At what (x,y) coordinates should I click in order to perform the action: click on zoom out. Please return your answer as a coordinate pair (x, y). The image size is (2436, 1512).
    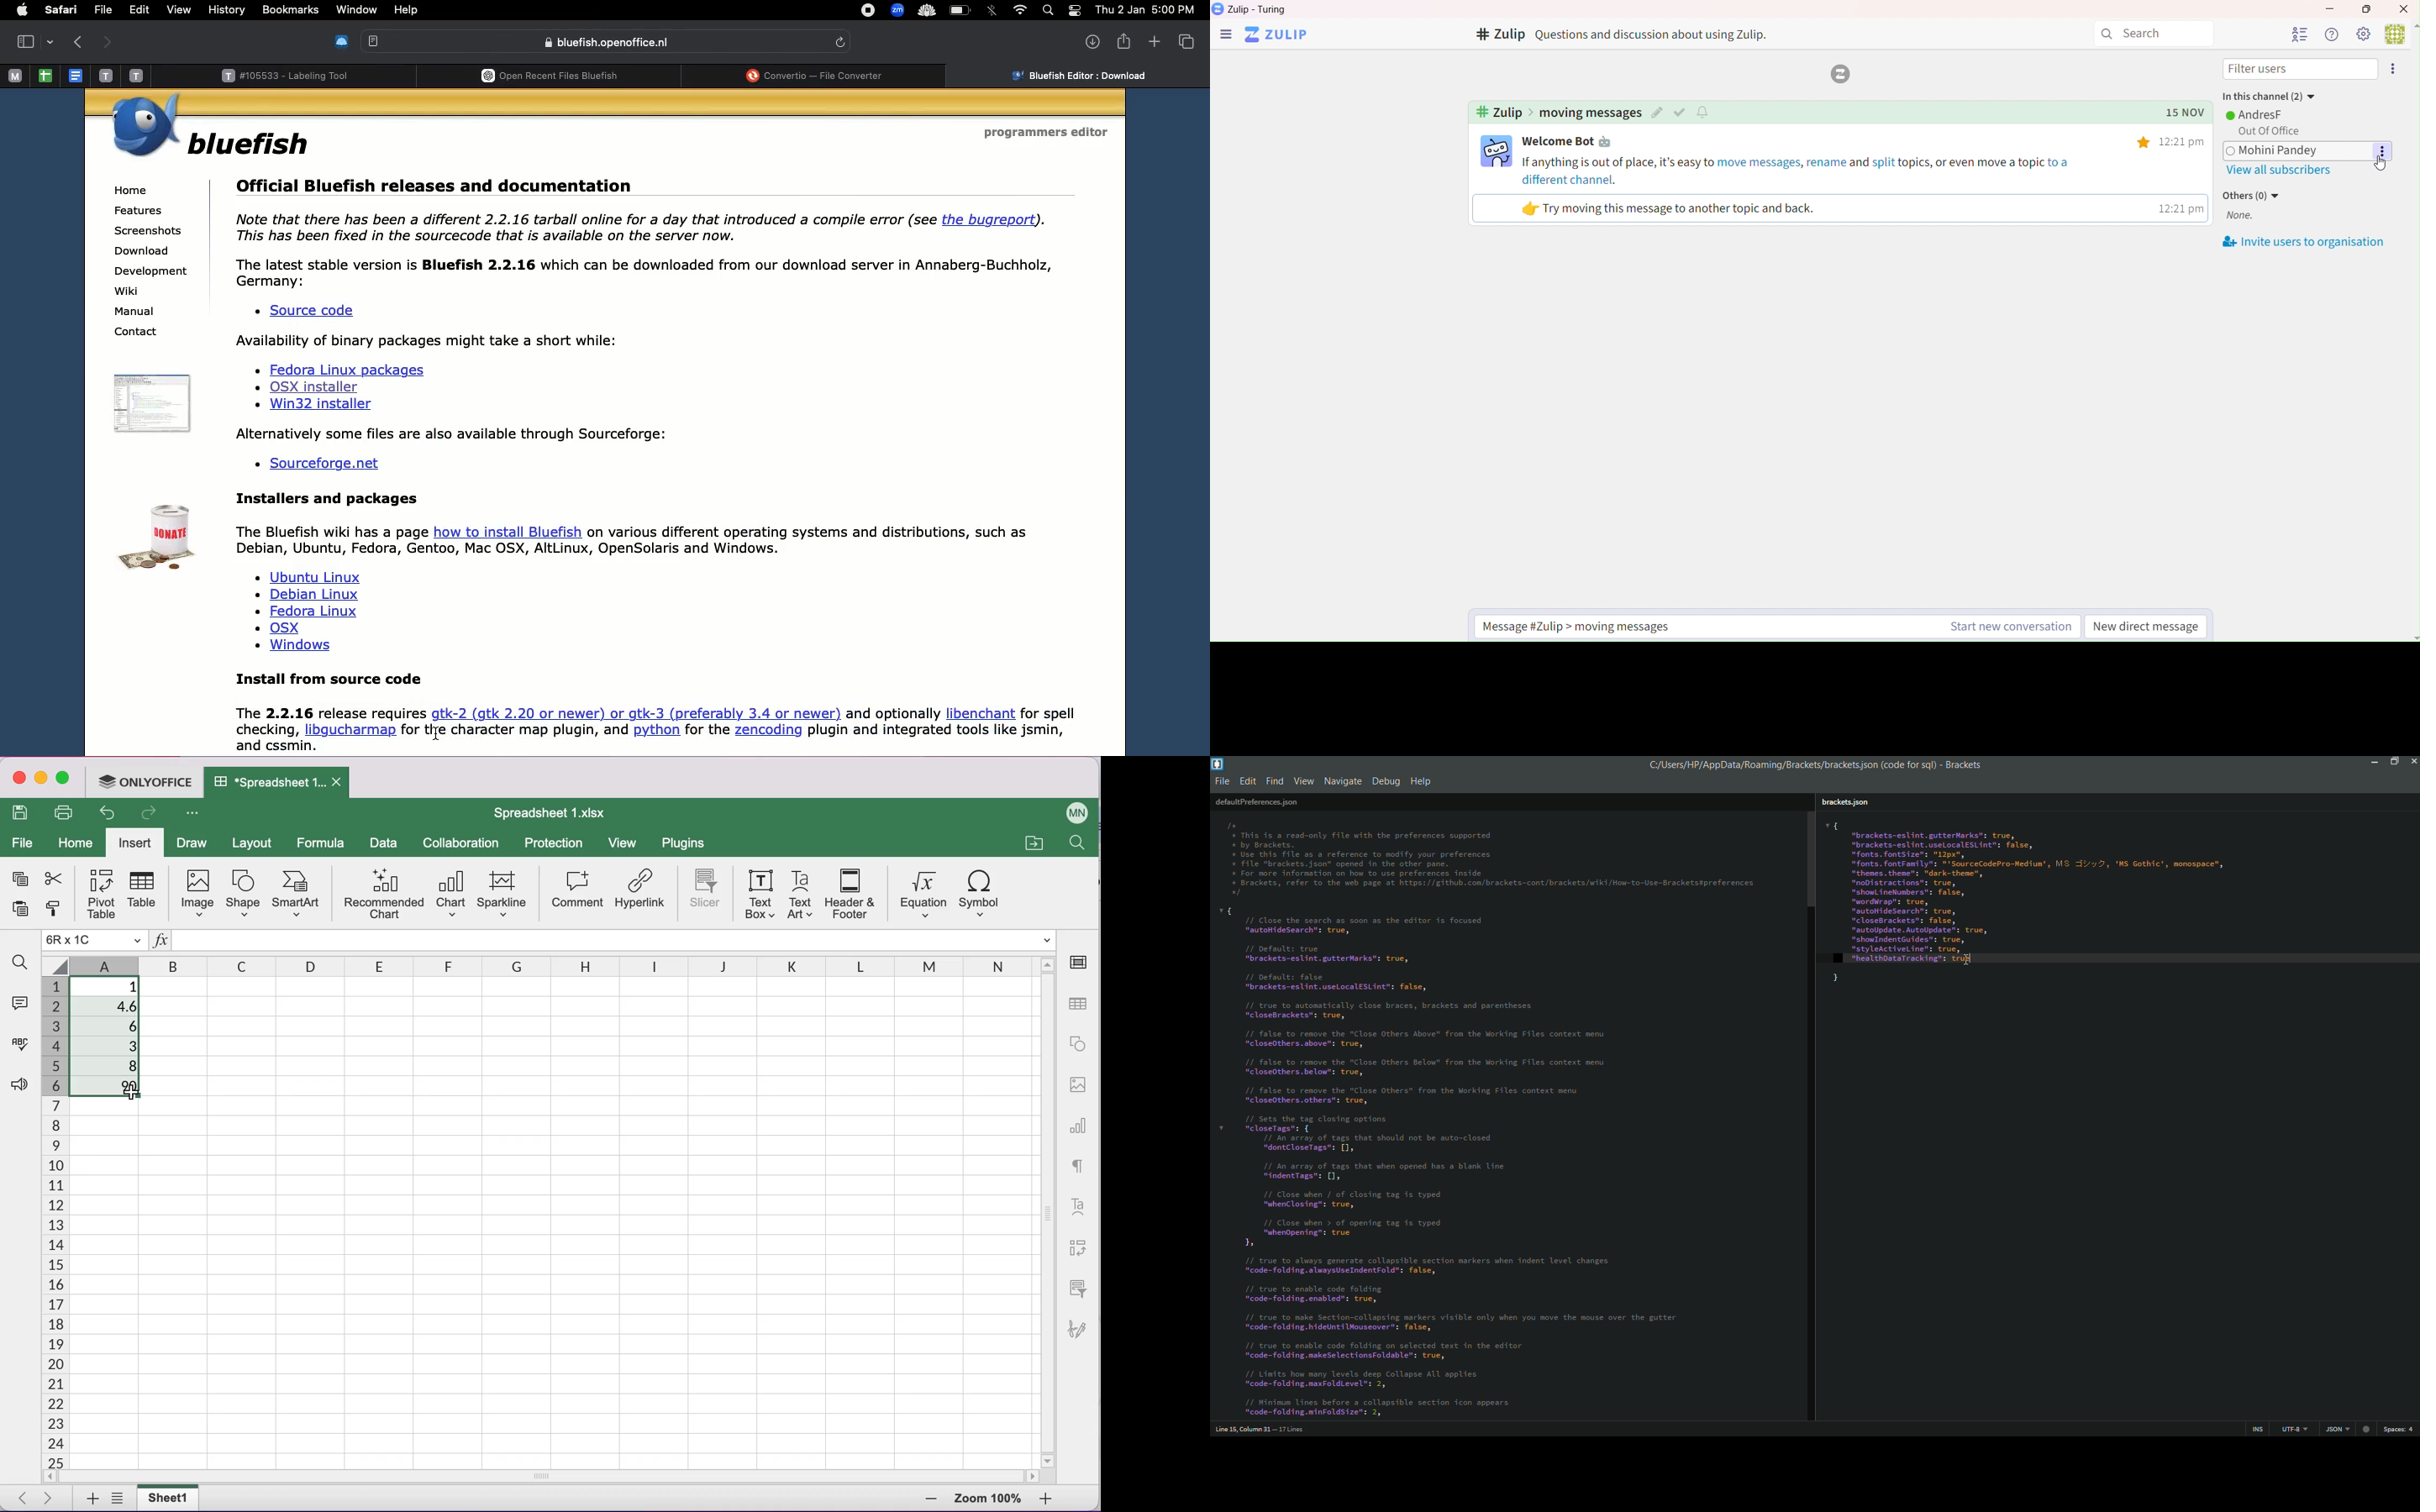
    Looking at the image, I should click on (925, 1498).